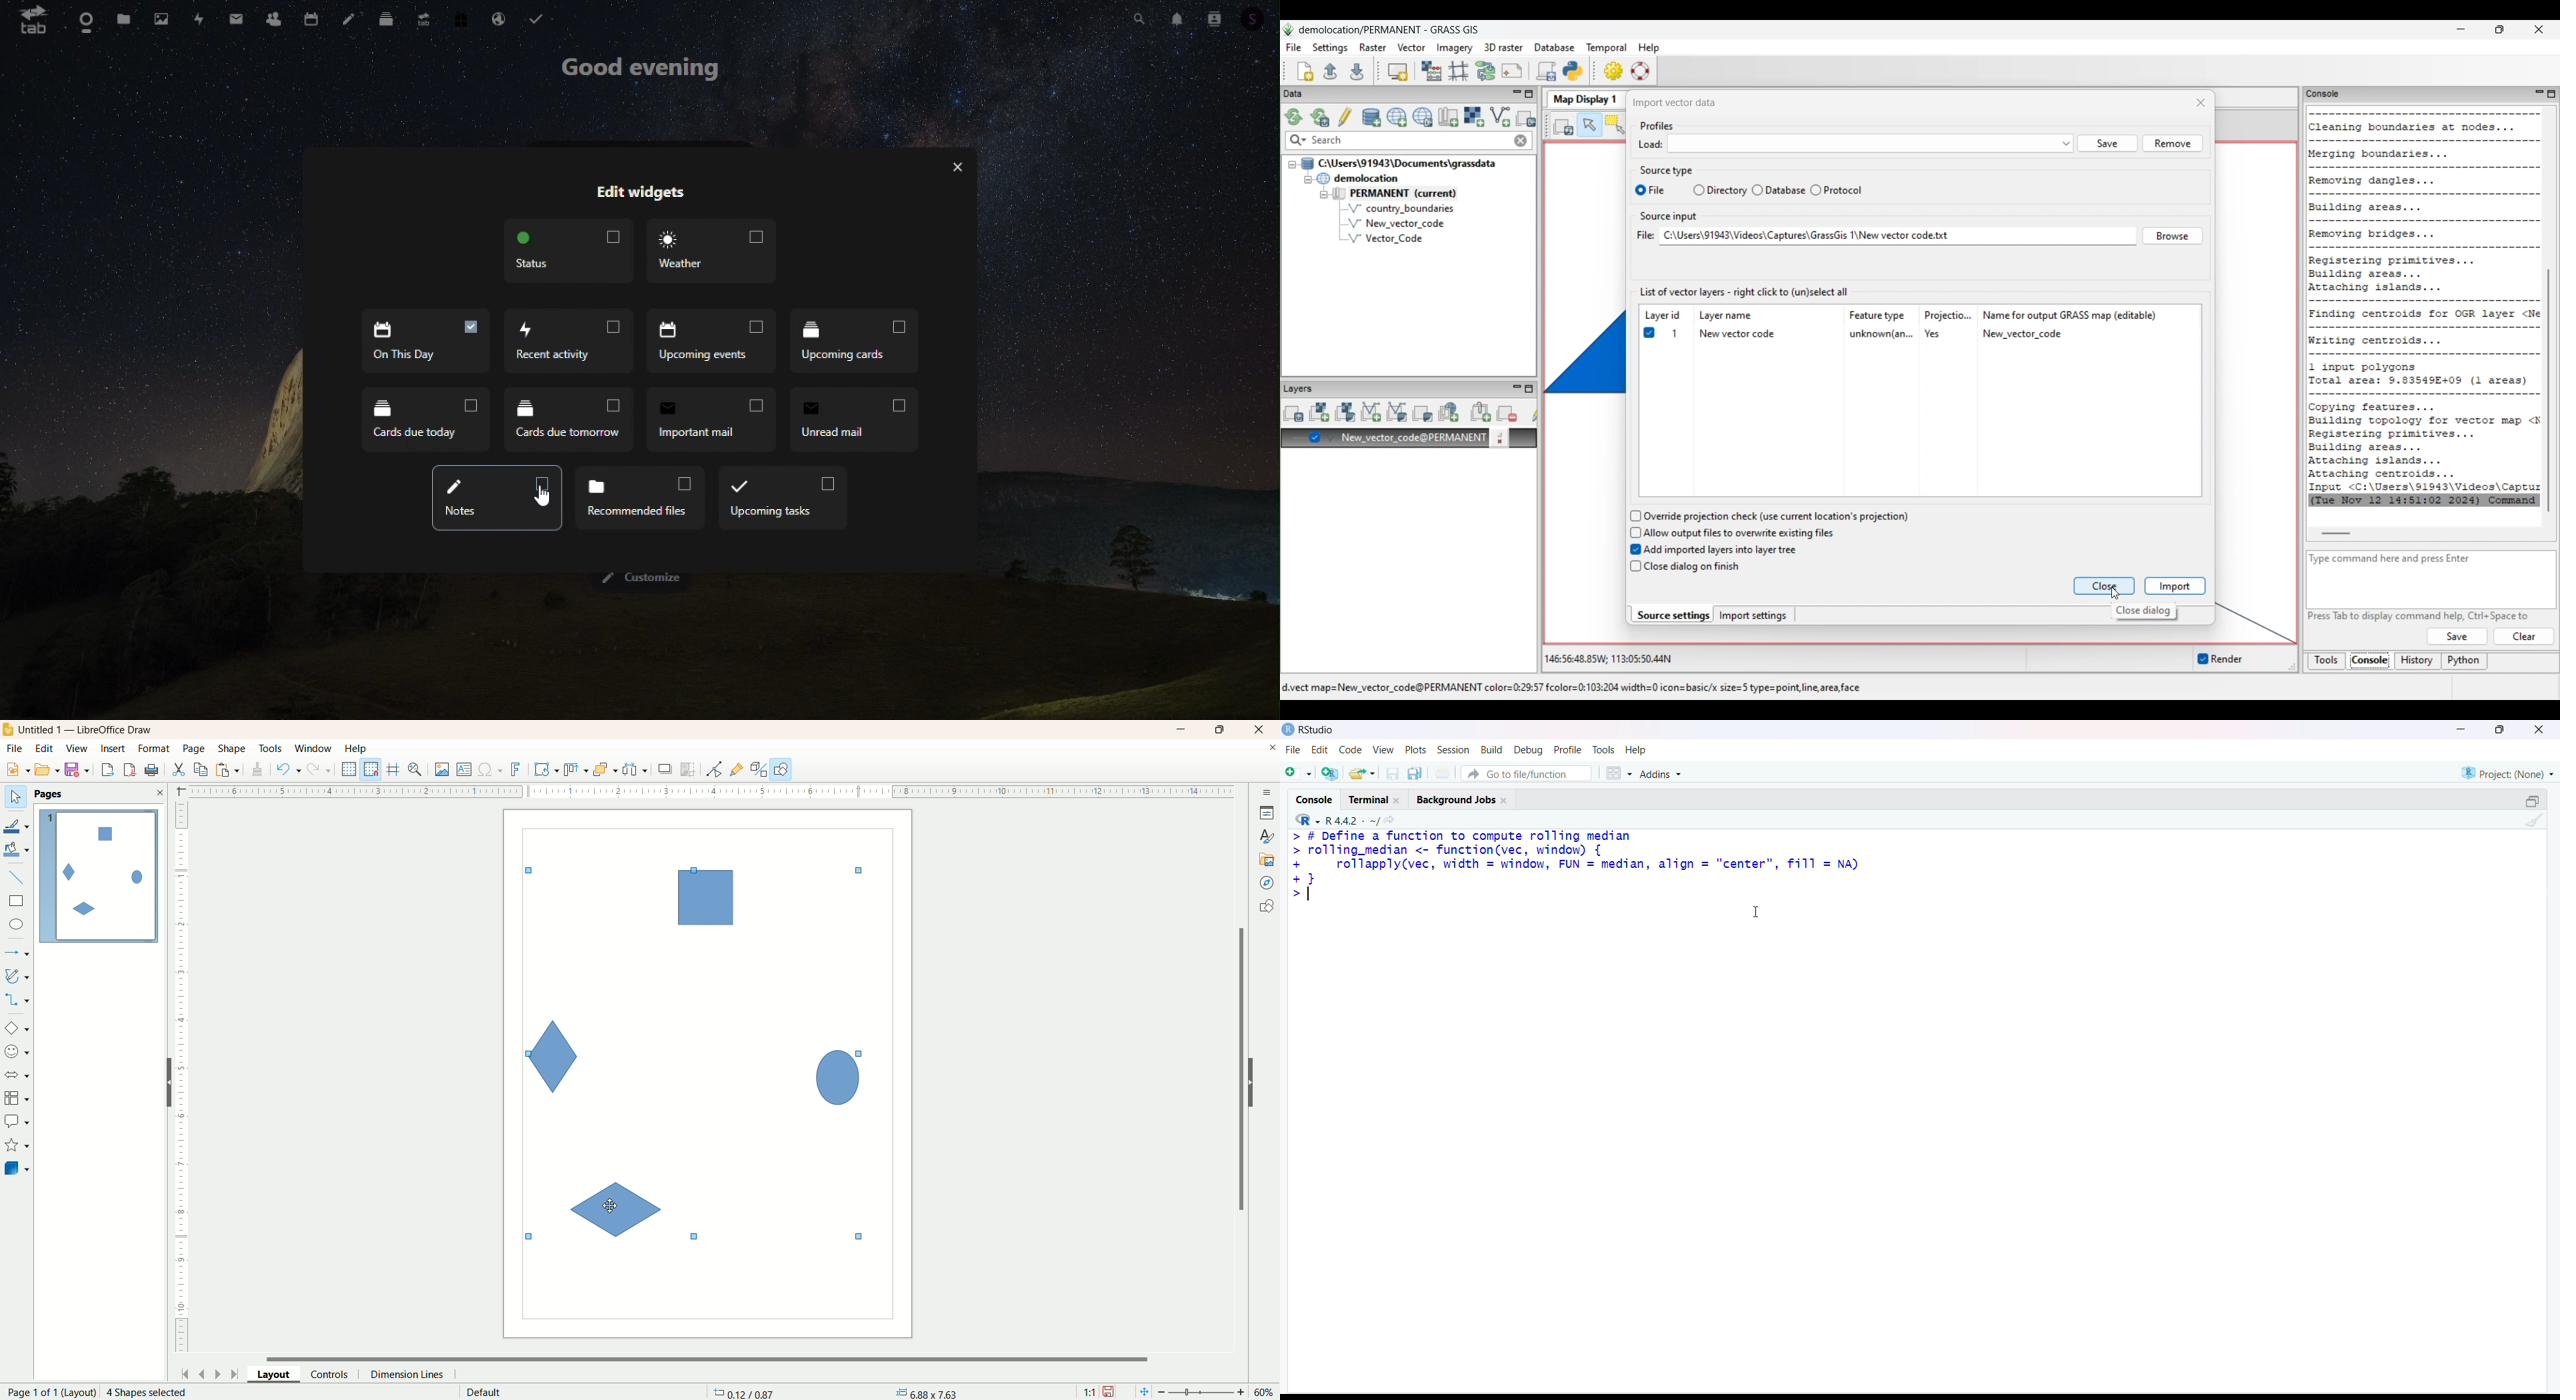  Describe the element at coordinates (350, 768) in the screenshot. I see `display grid` at that location.